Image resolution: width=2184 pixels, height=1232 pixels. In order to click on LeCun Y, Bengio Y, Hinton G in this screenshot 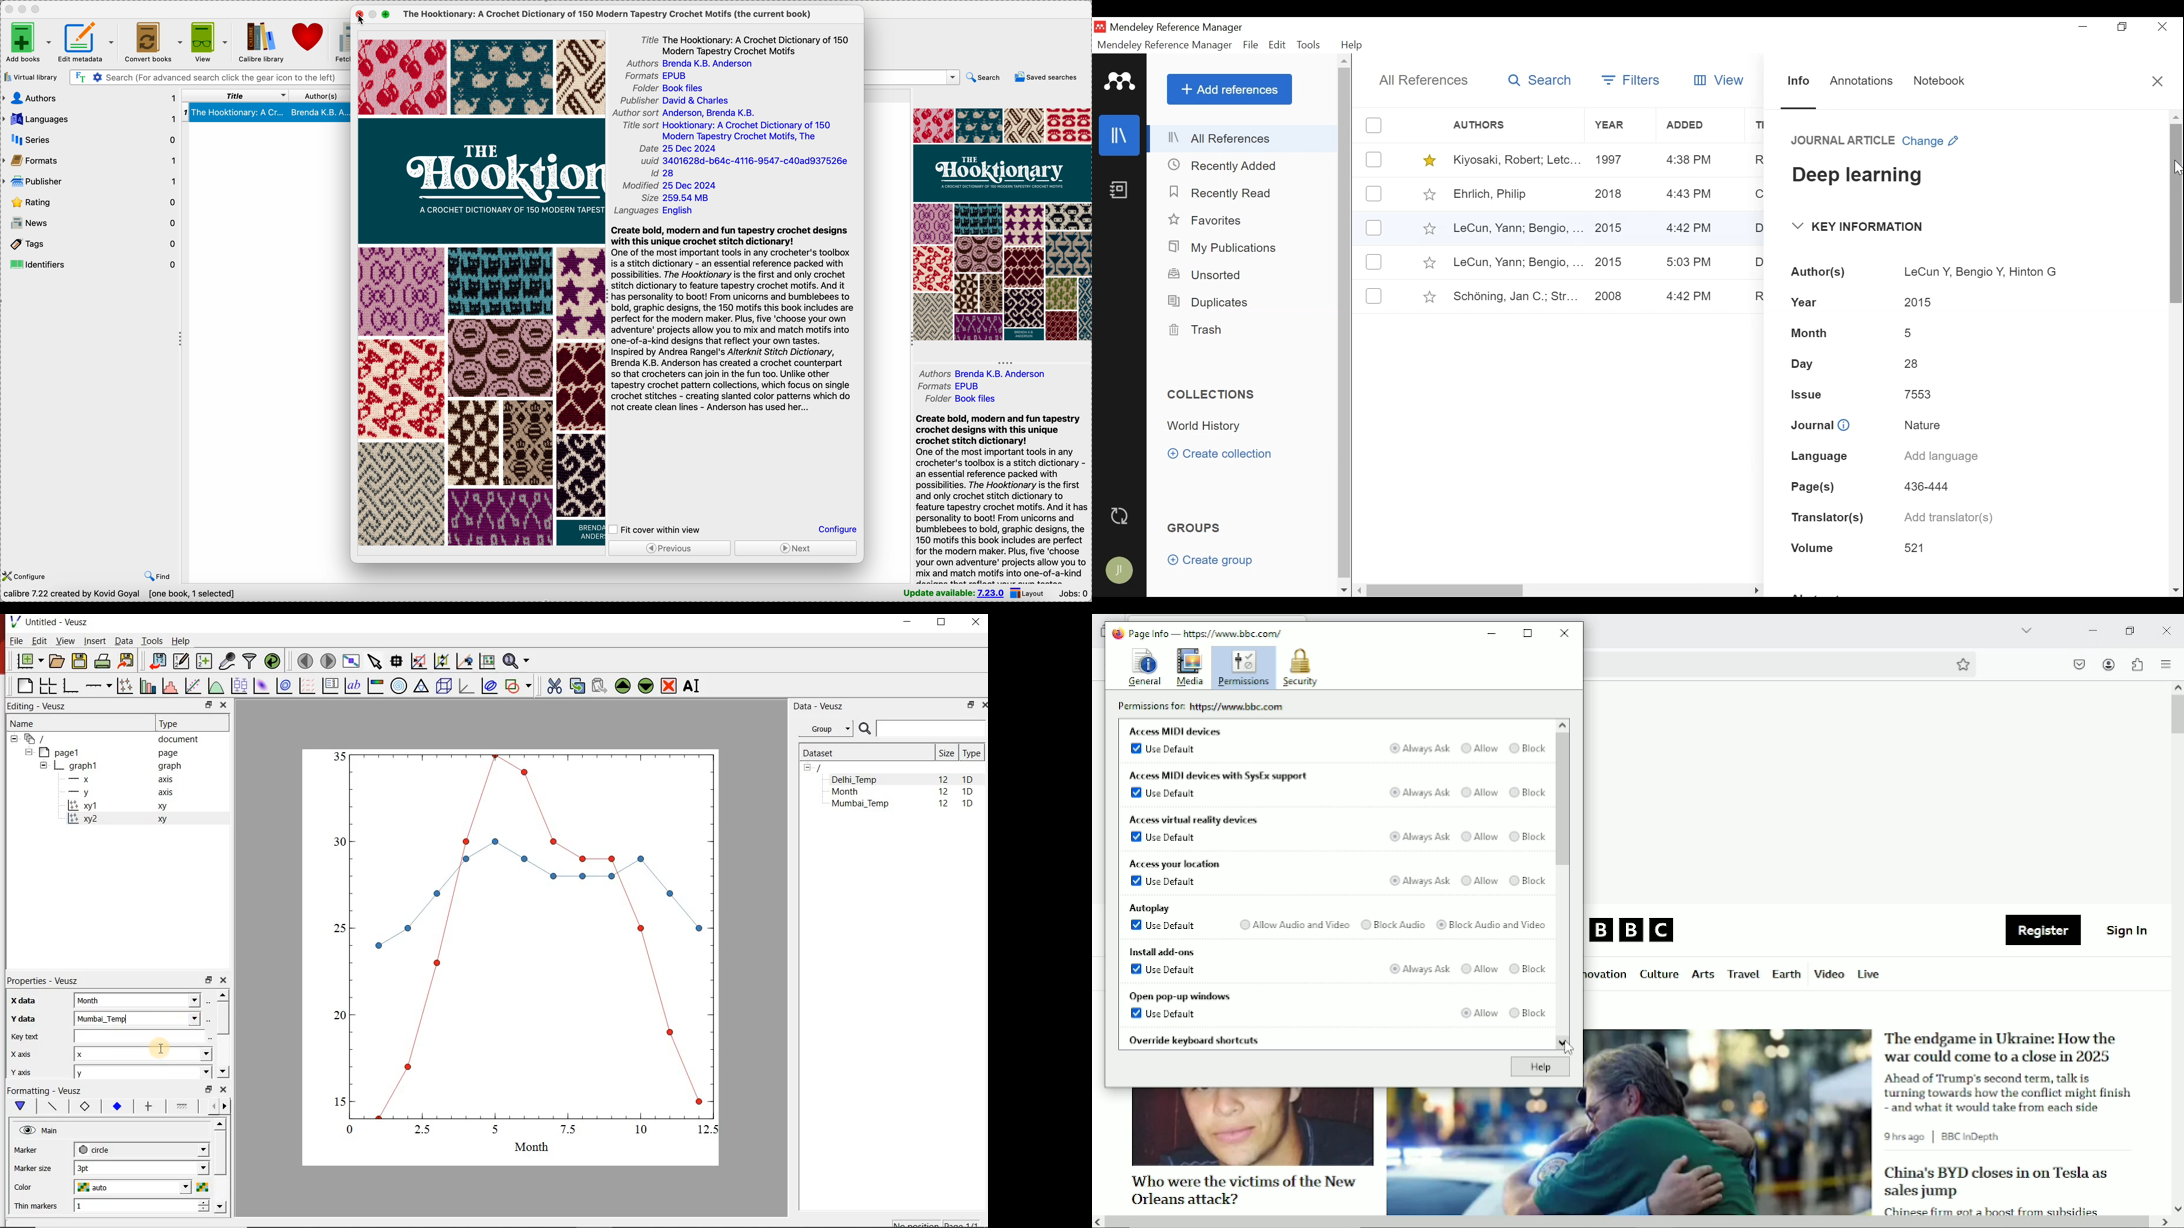, I will do `click(1981, 267)`.